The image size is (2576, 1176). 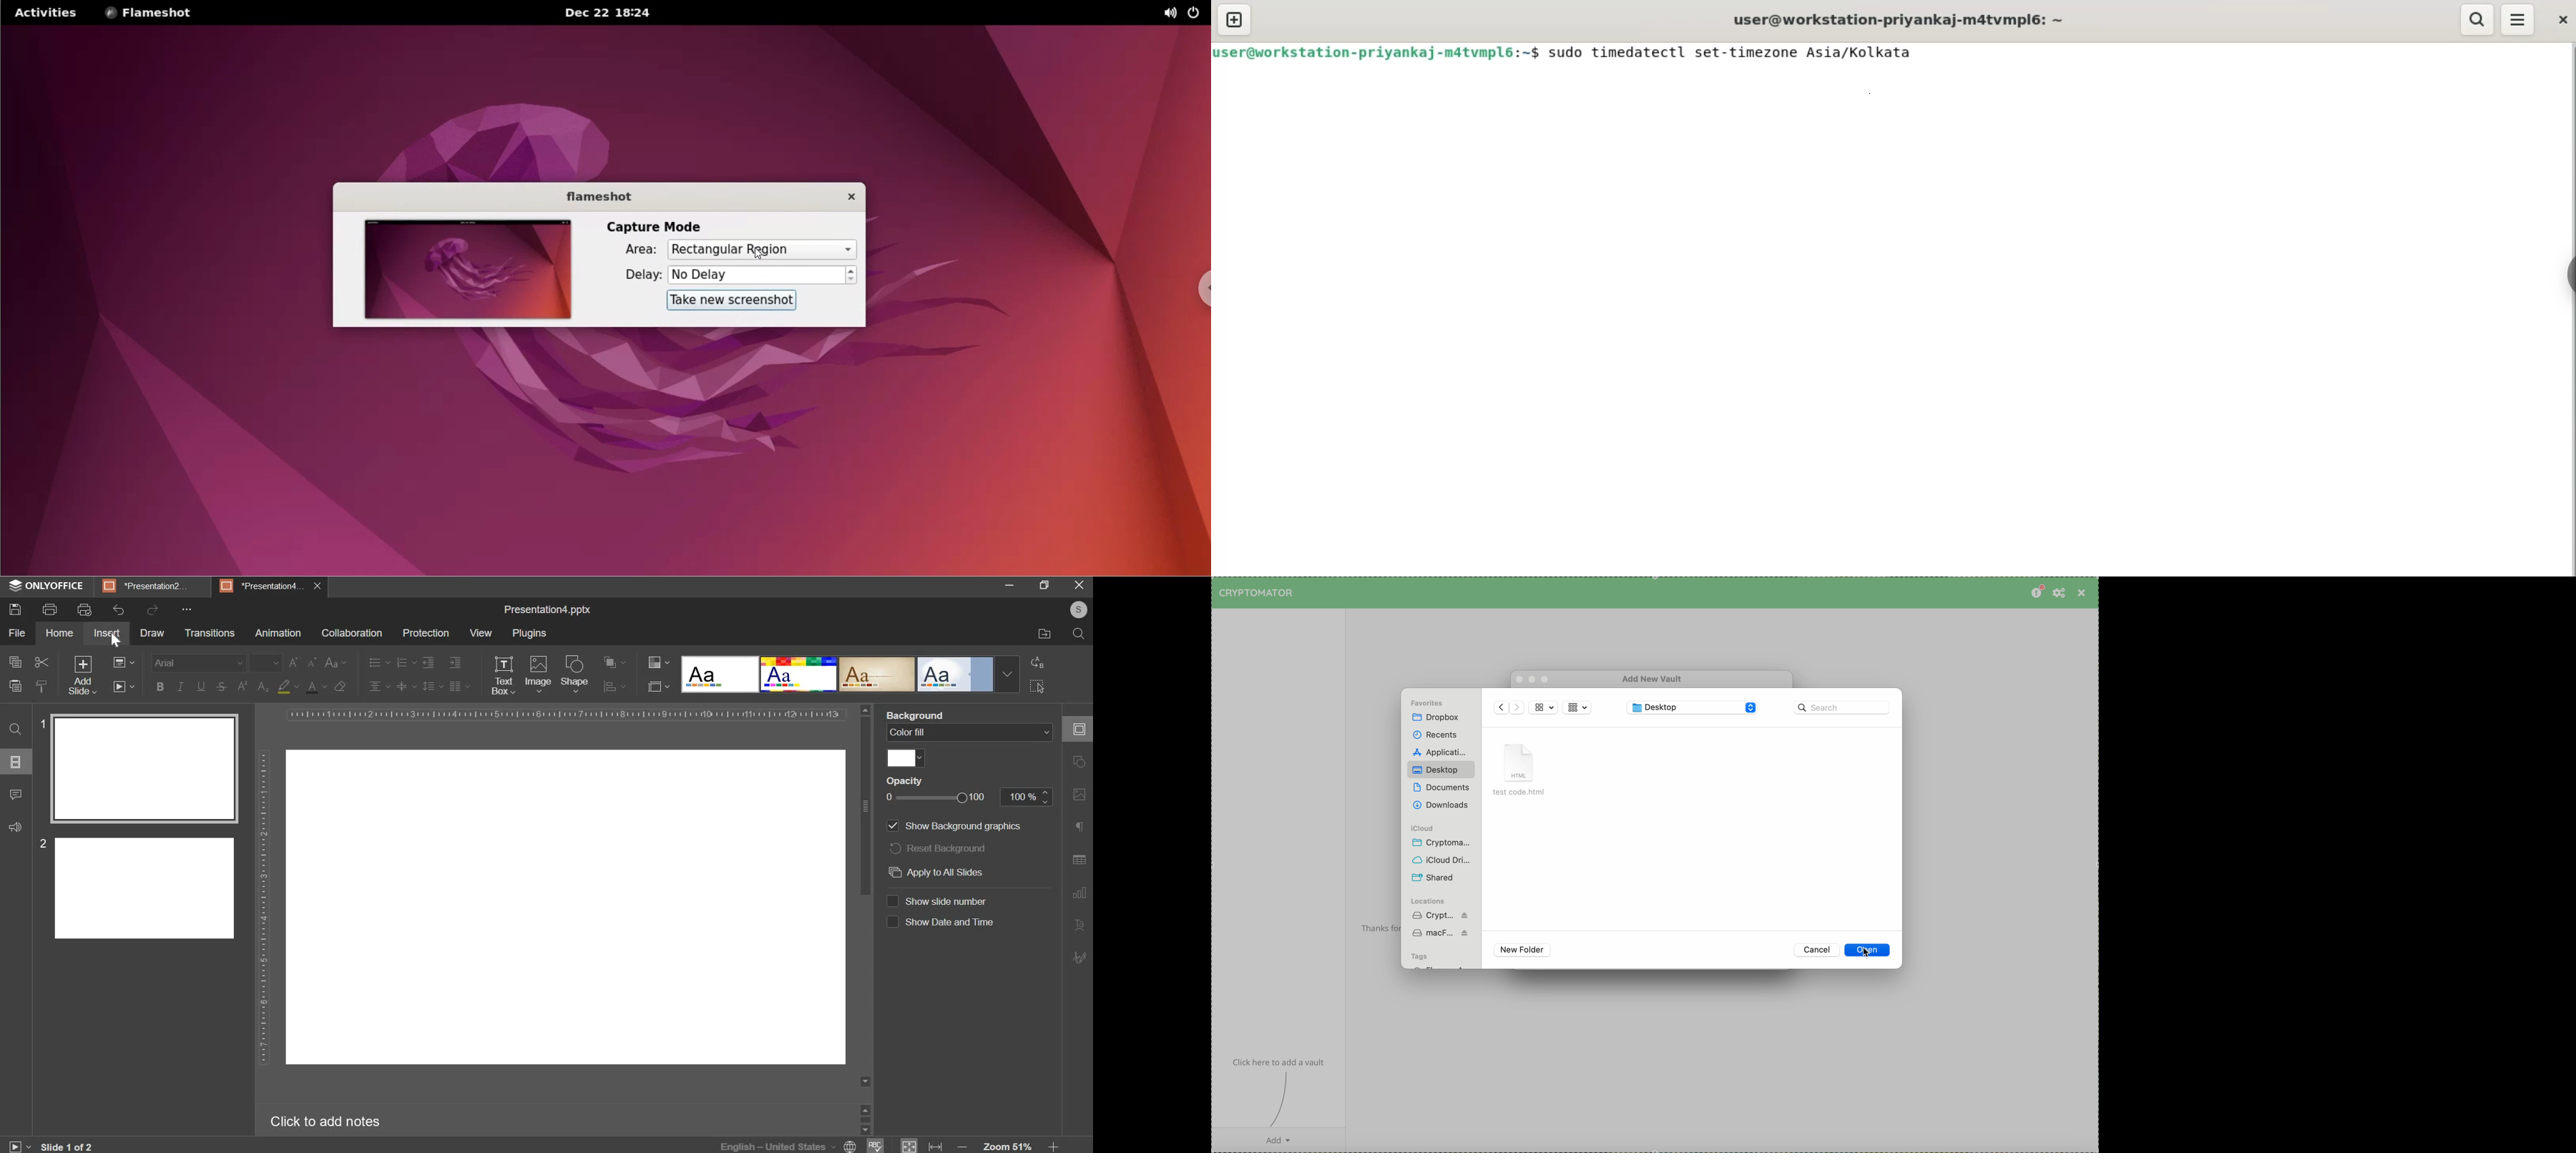 What do you see at coordinates (336, 663) in the screenshot?
I see `change case` at bounding box center [336, 663].